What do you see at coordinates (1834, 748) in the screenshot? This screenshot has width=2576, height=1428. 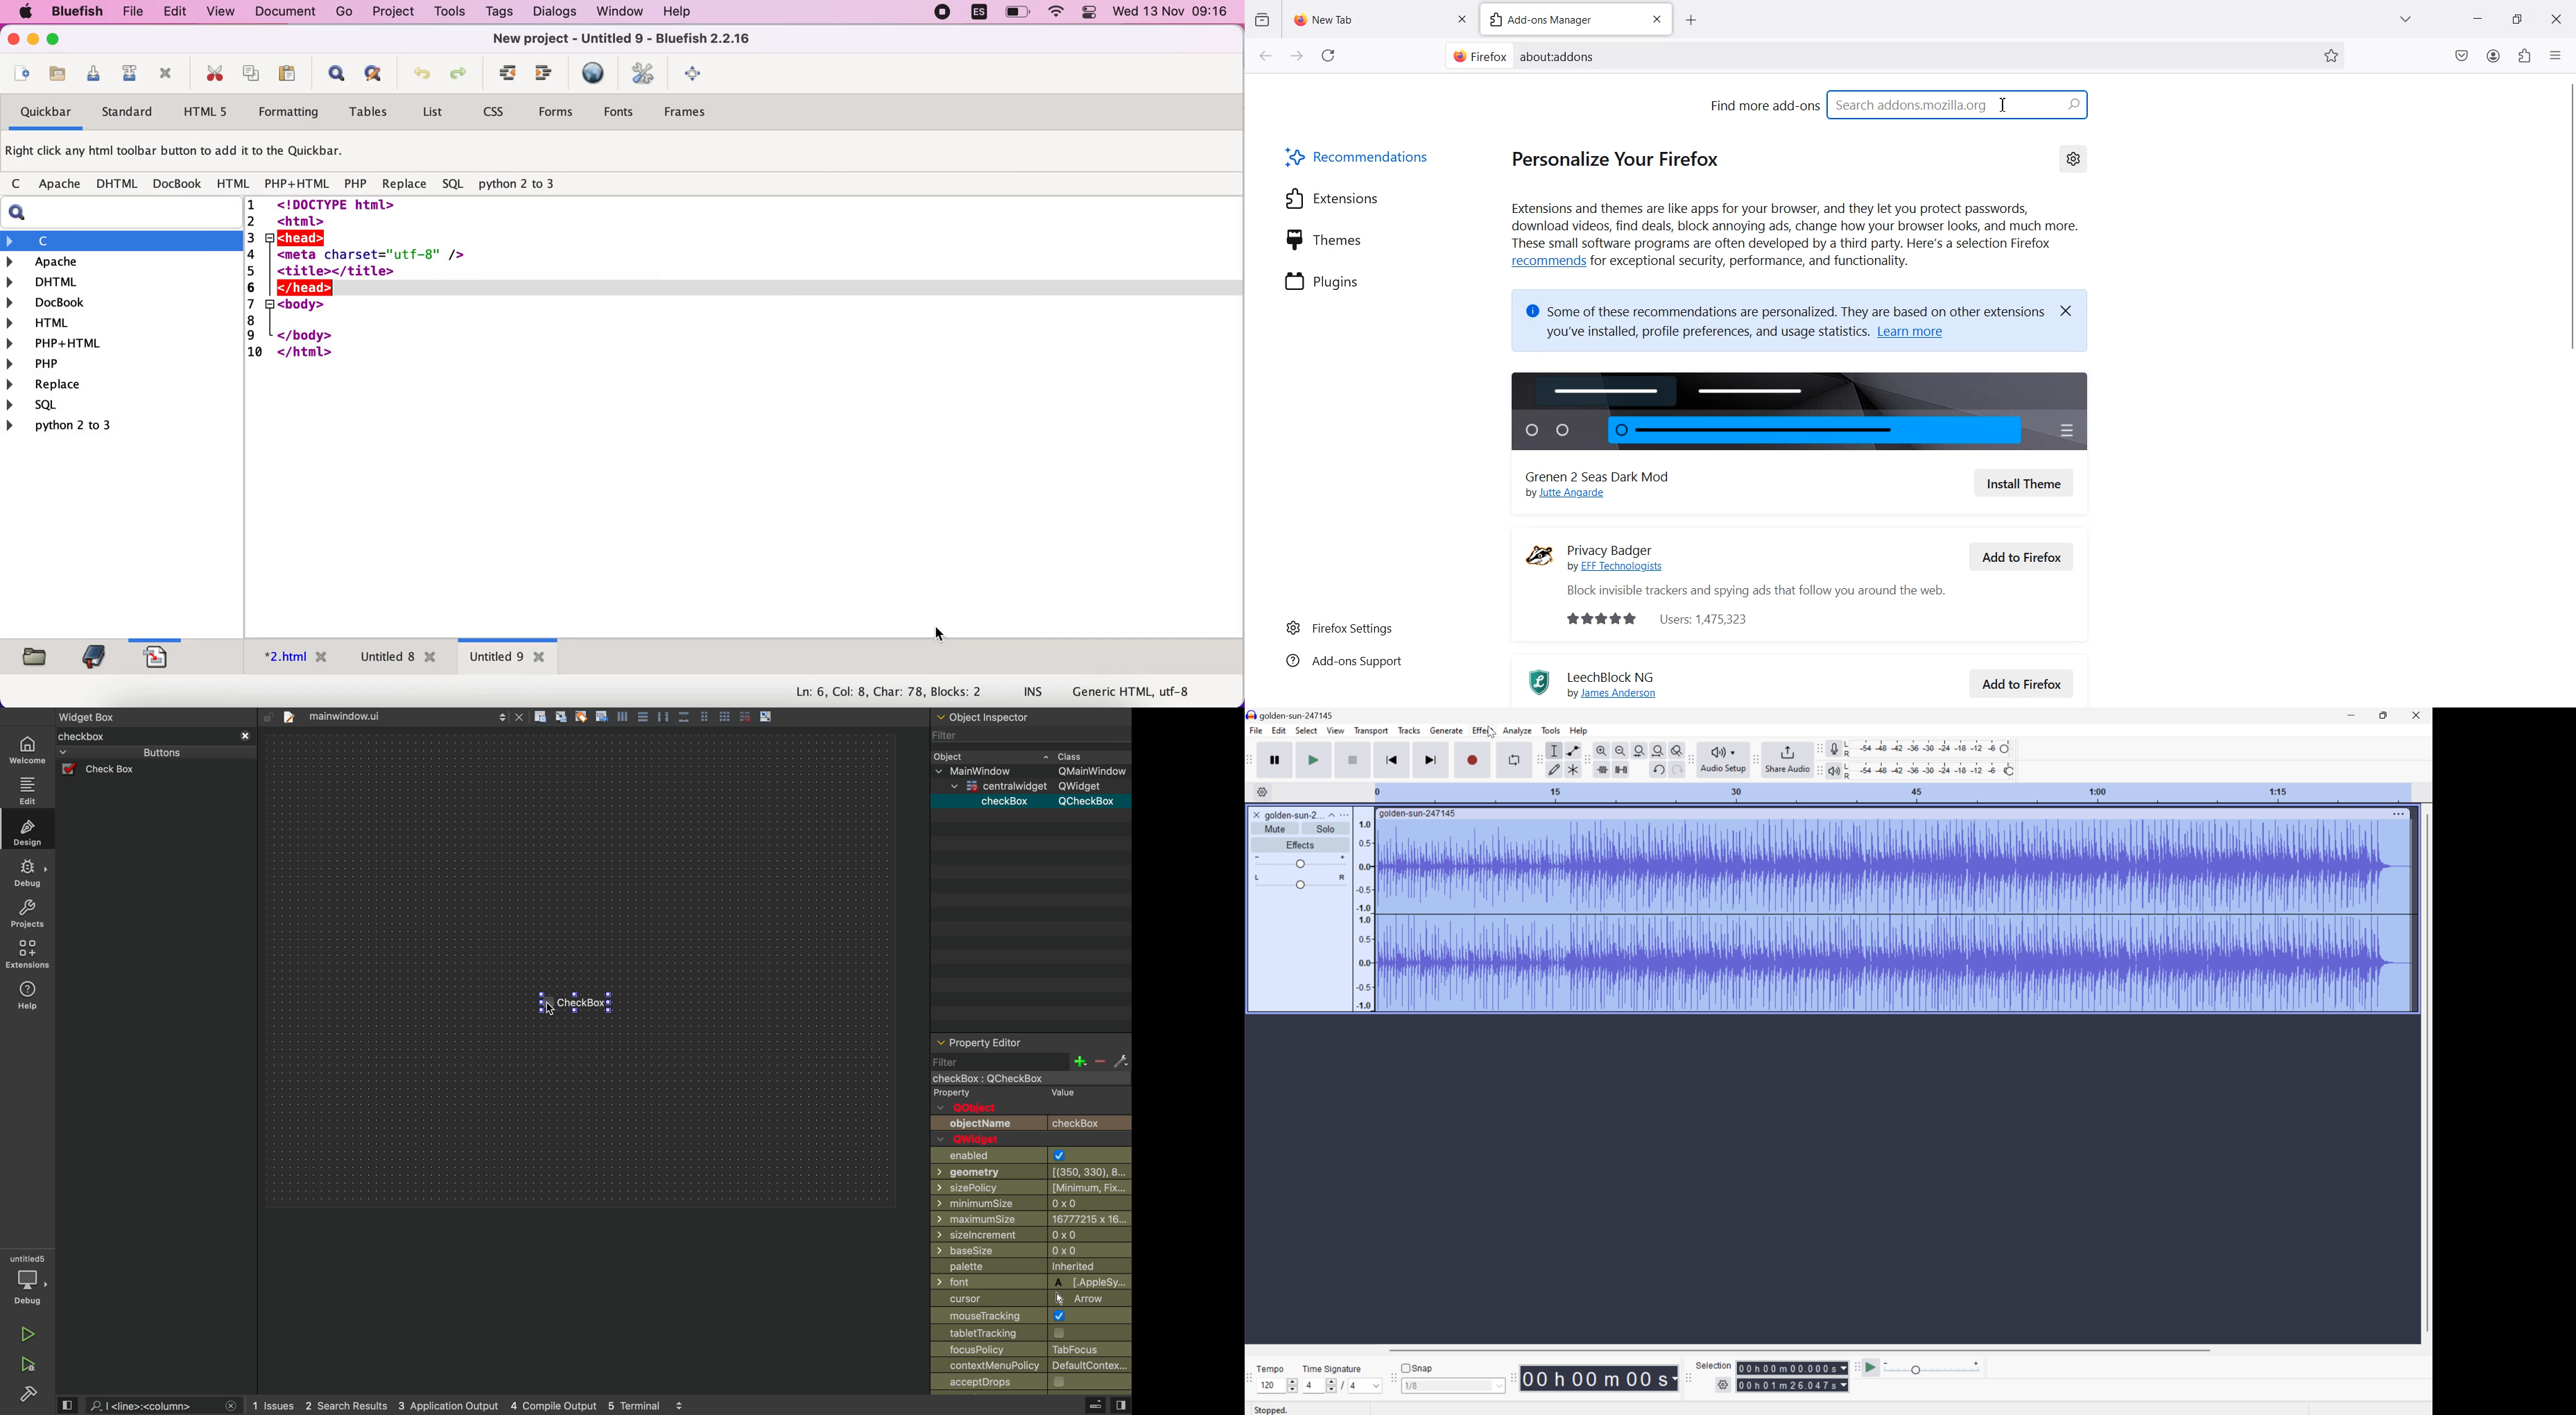 I see `Record meter` at bounding box center [1834, 748].